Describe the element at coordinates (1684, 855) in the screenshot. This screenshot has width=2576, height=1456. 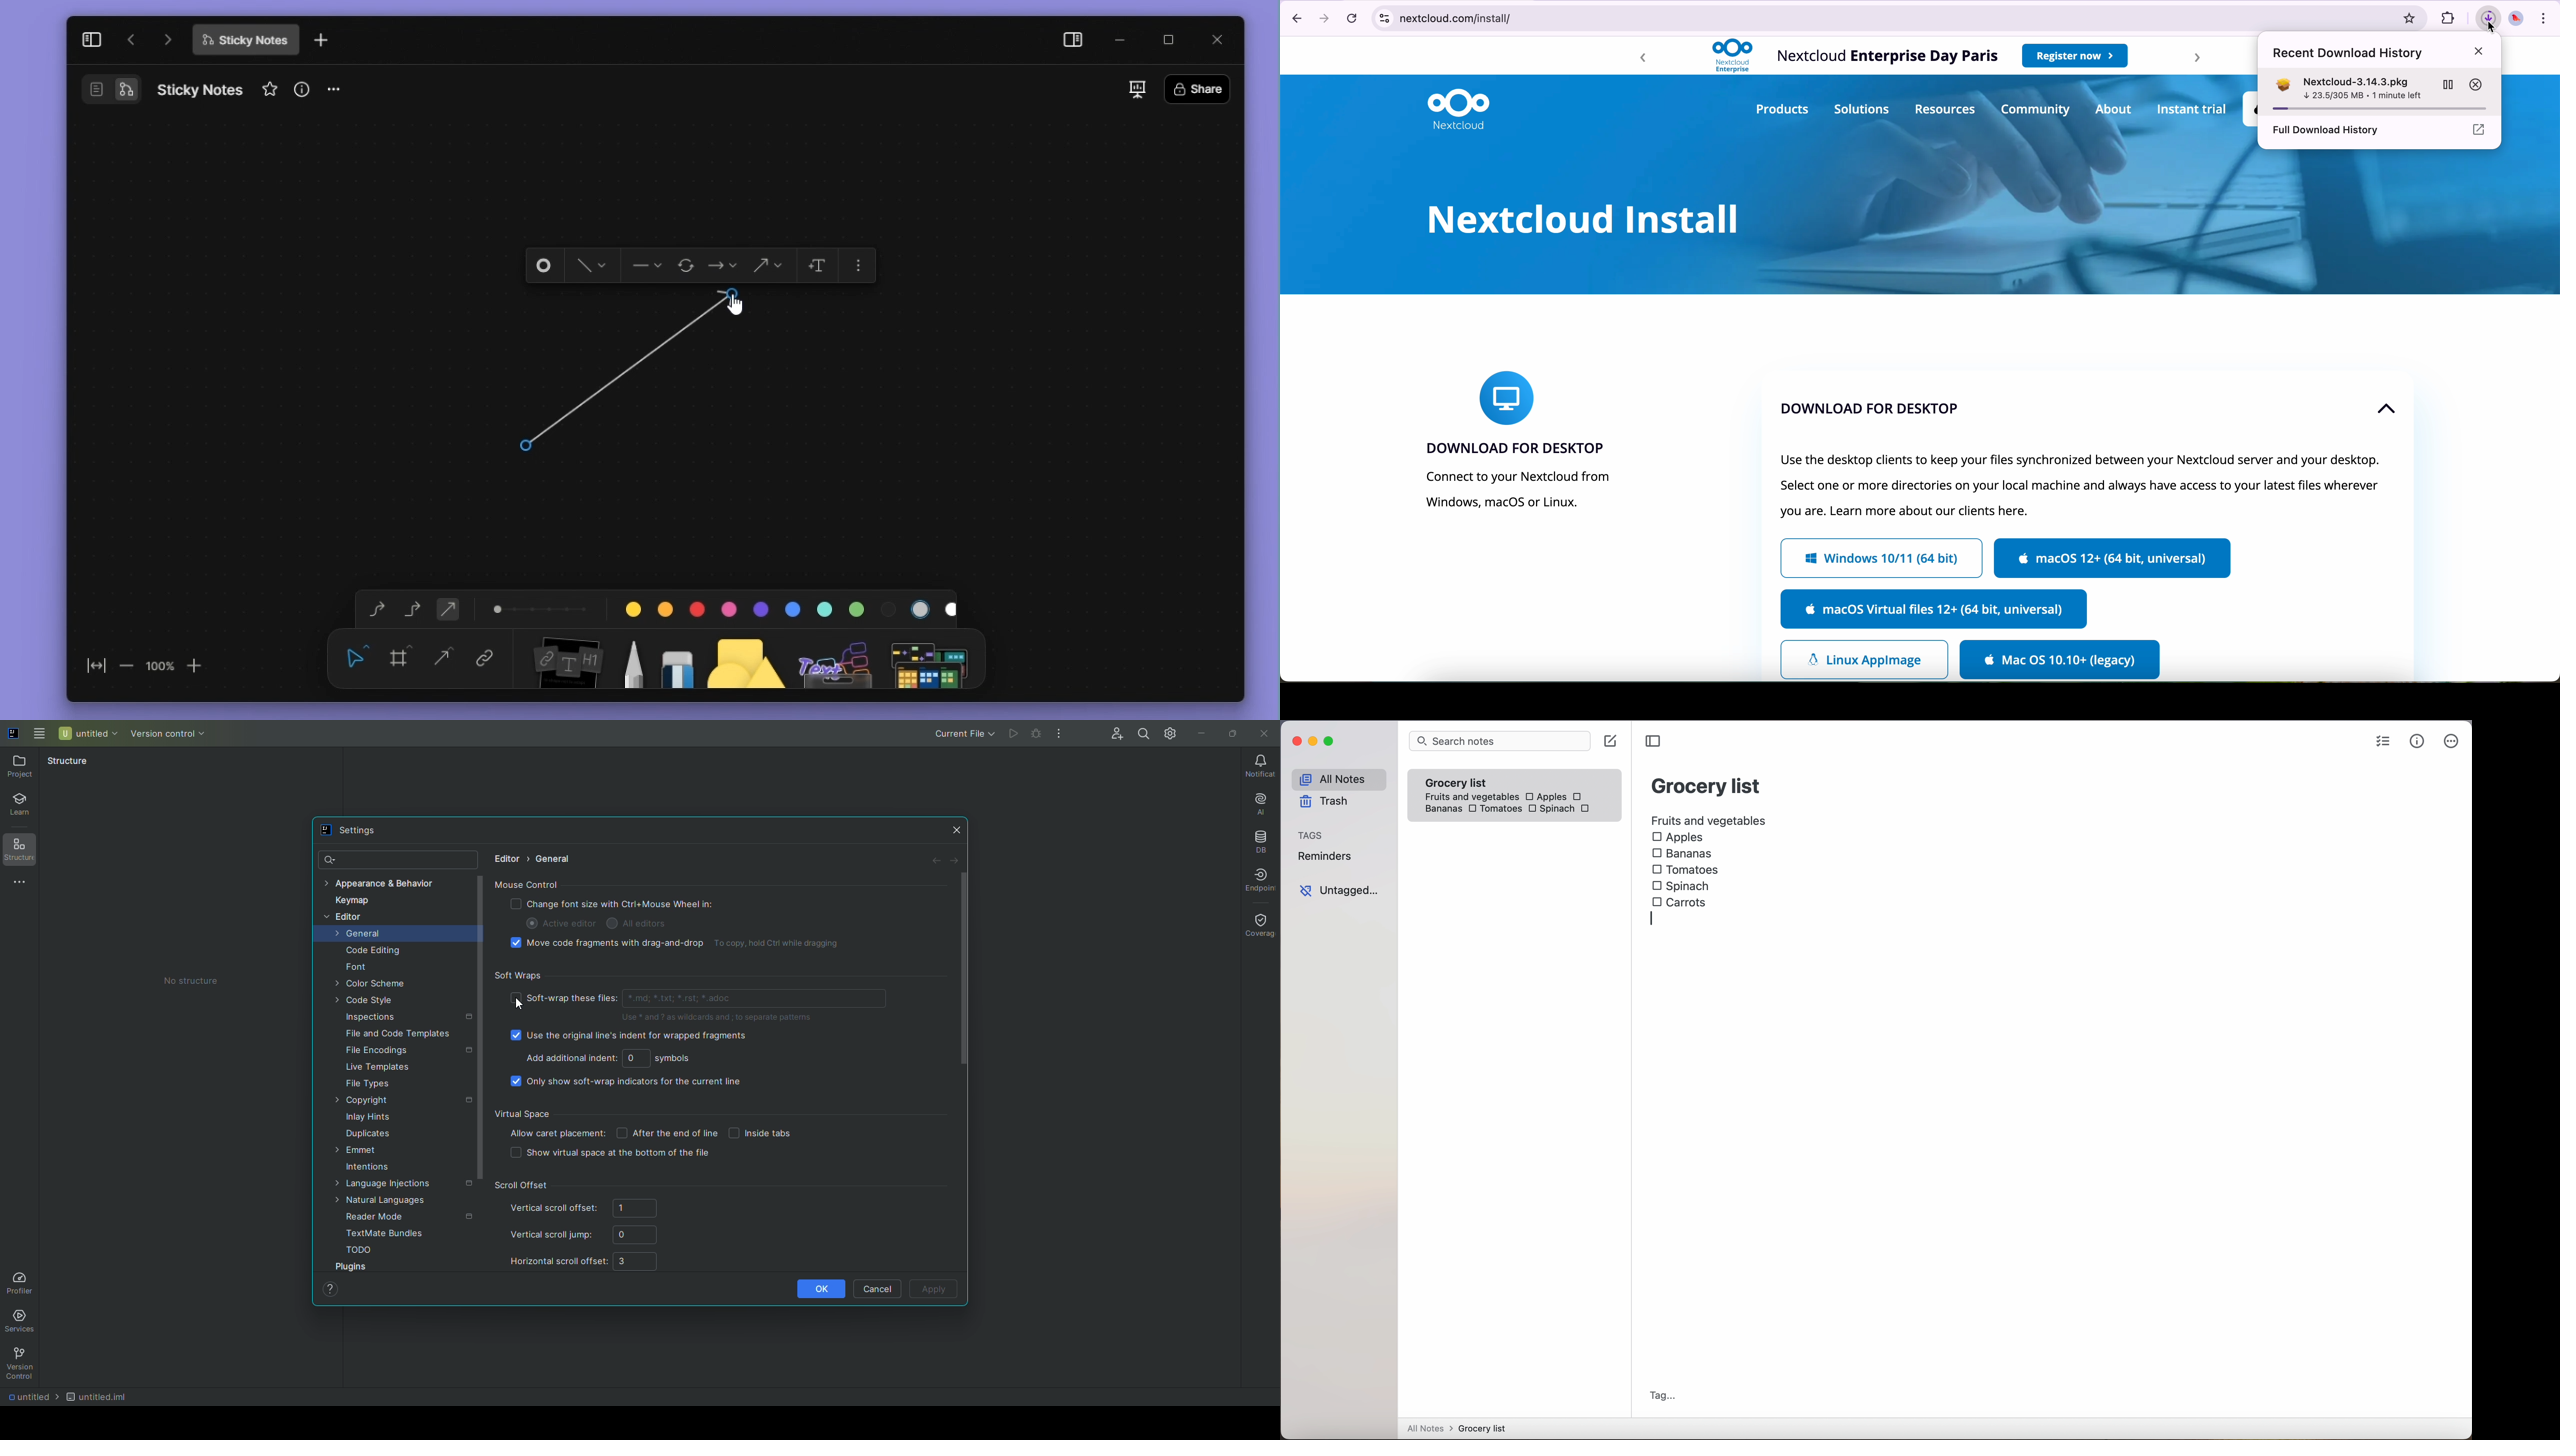
I see `Bananas checkbox` at that location.